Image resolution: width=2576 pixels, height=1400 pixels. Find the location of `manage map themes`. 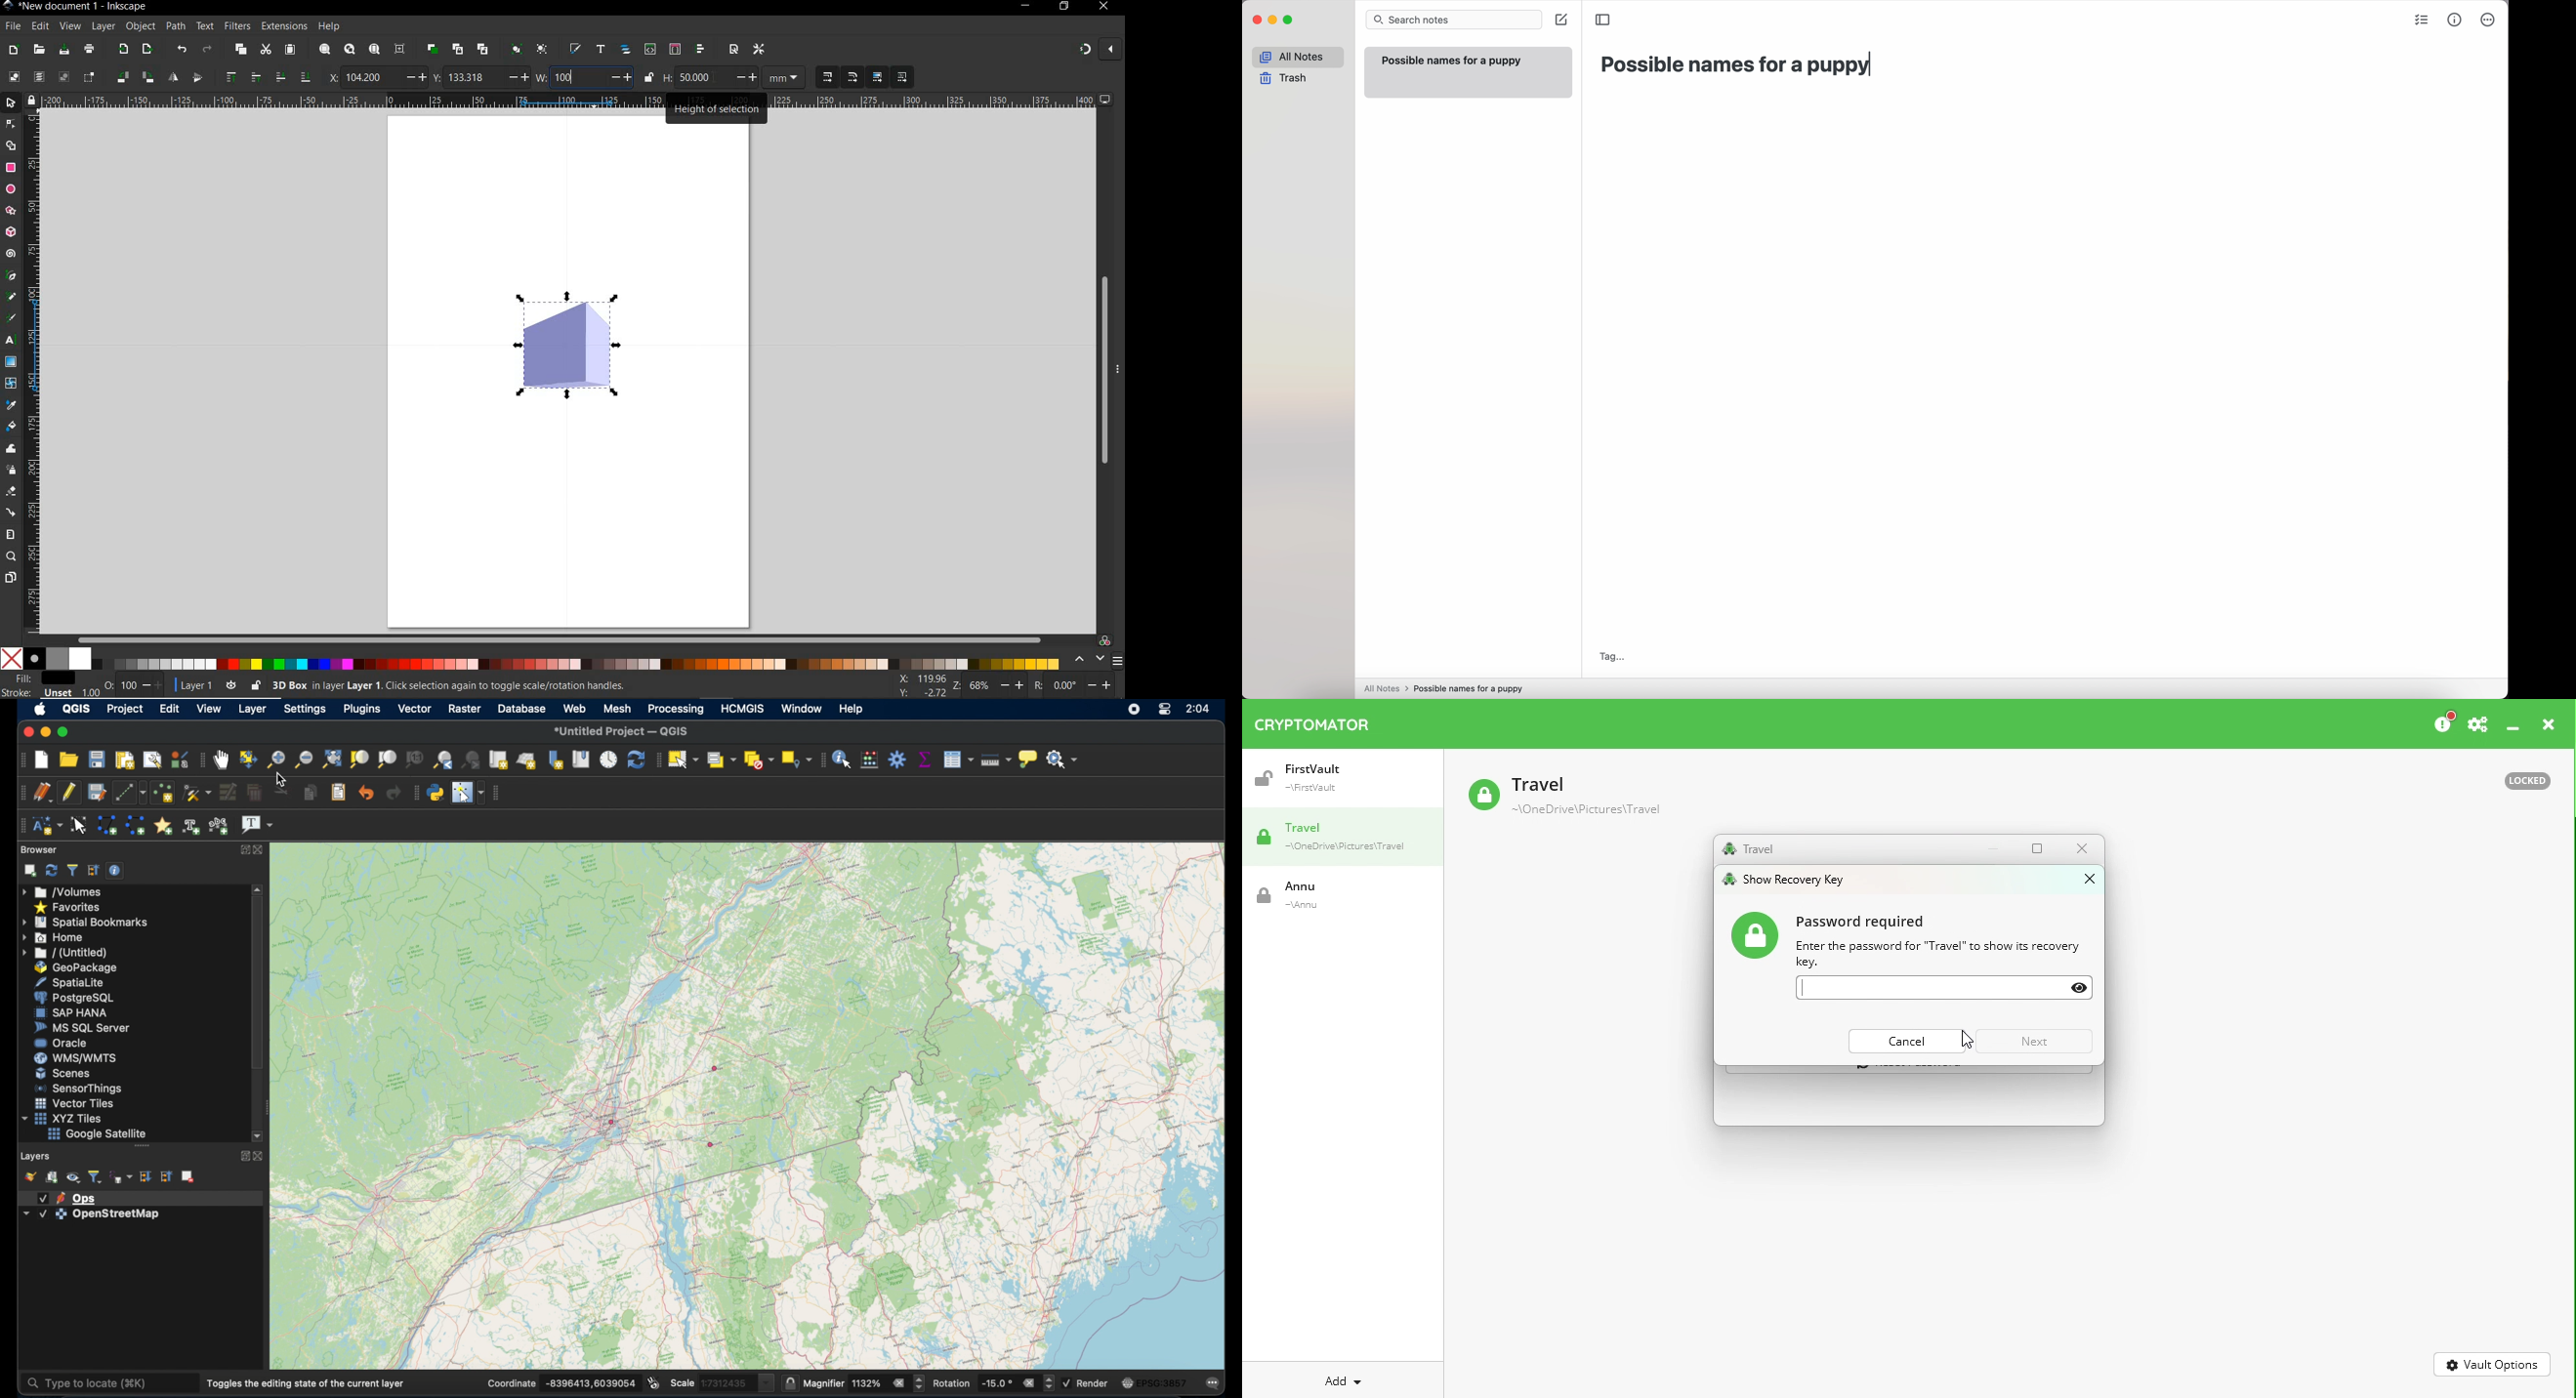

manage map themes is located at coordinates (72, 1177).